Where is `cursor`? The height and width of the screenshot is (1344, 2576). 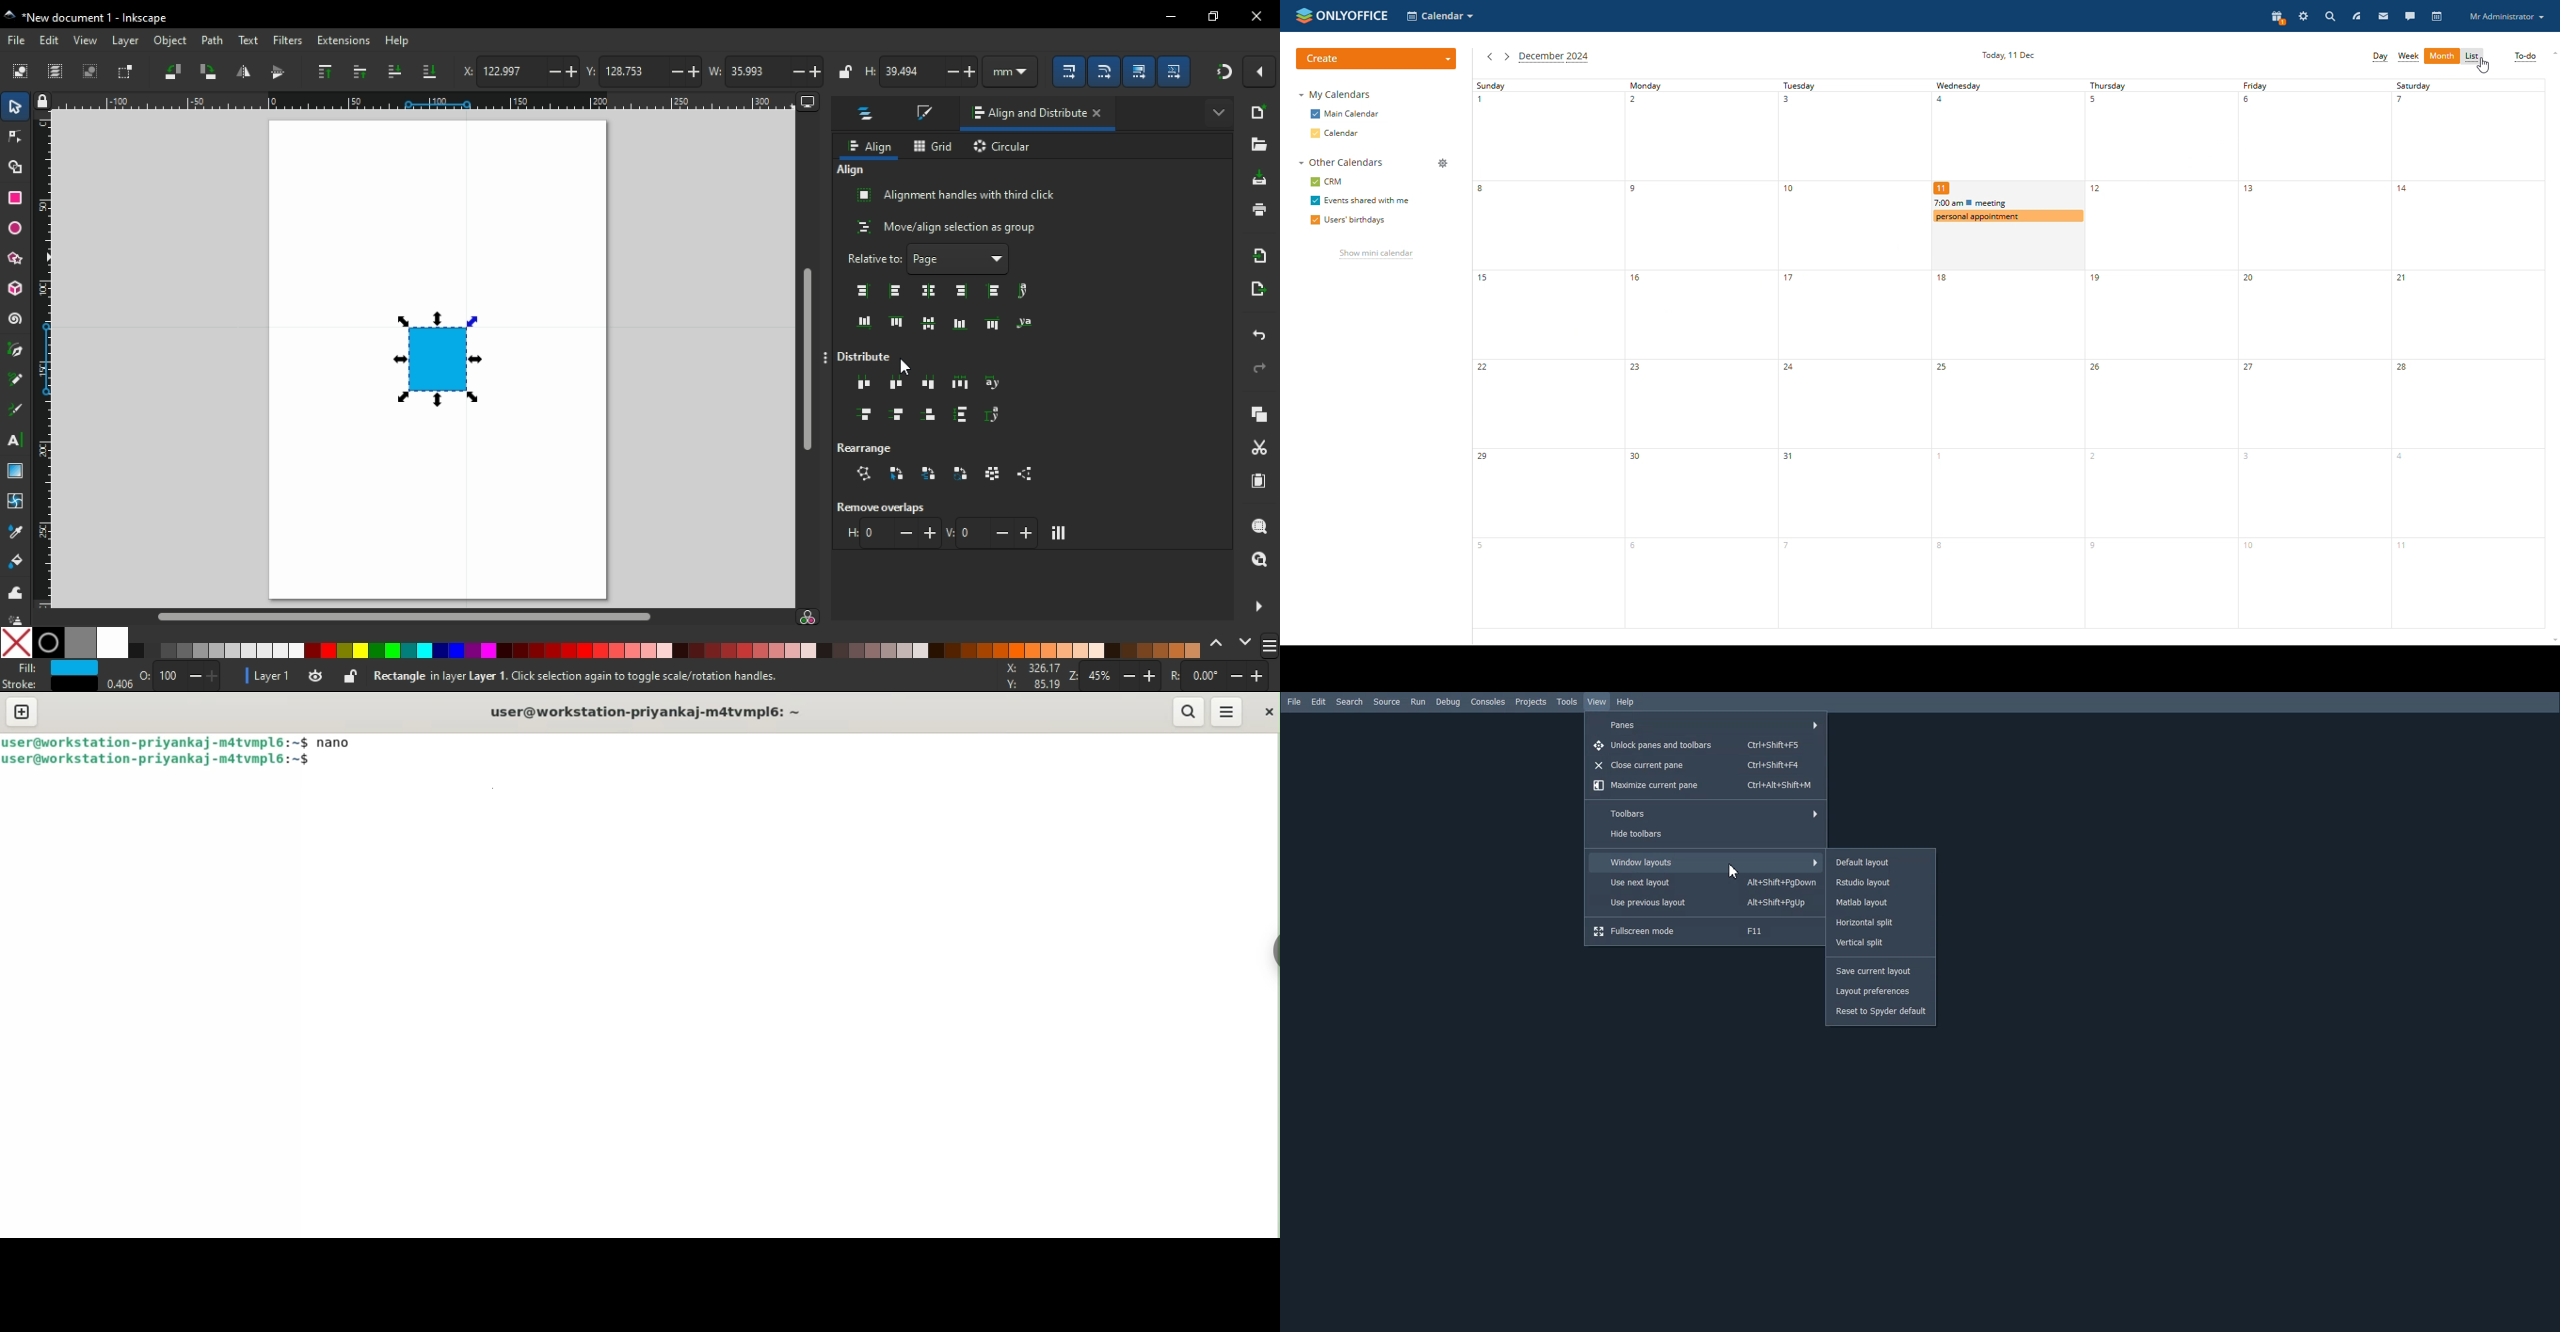
cursor is located at coordinates (1735, 869).